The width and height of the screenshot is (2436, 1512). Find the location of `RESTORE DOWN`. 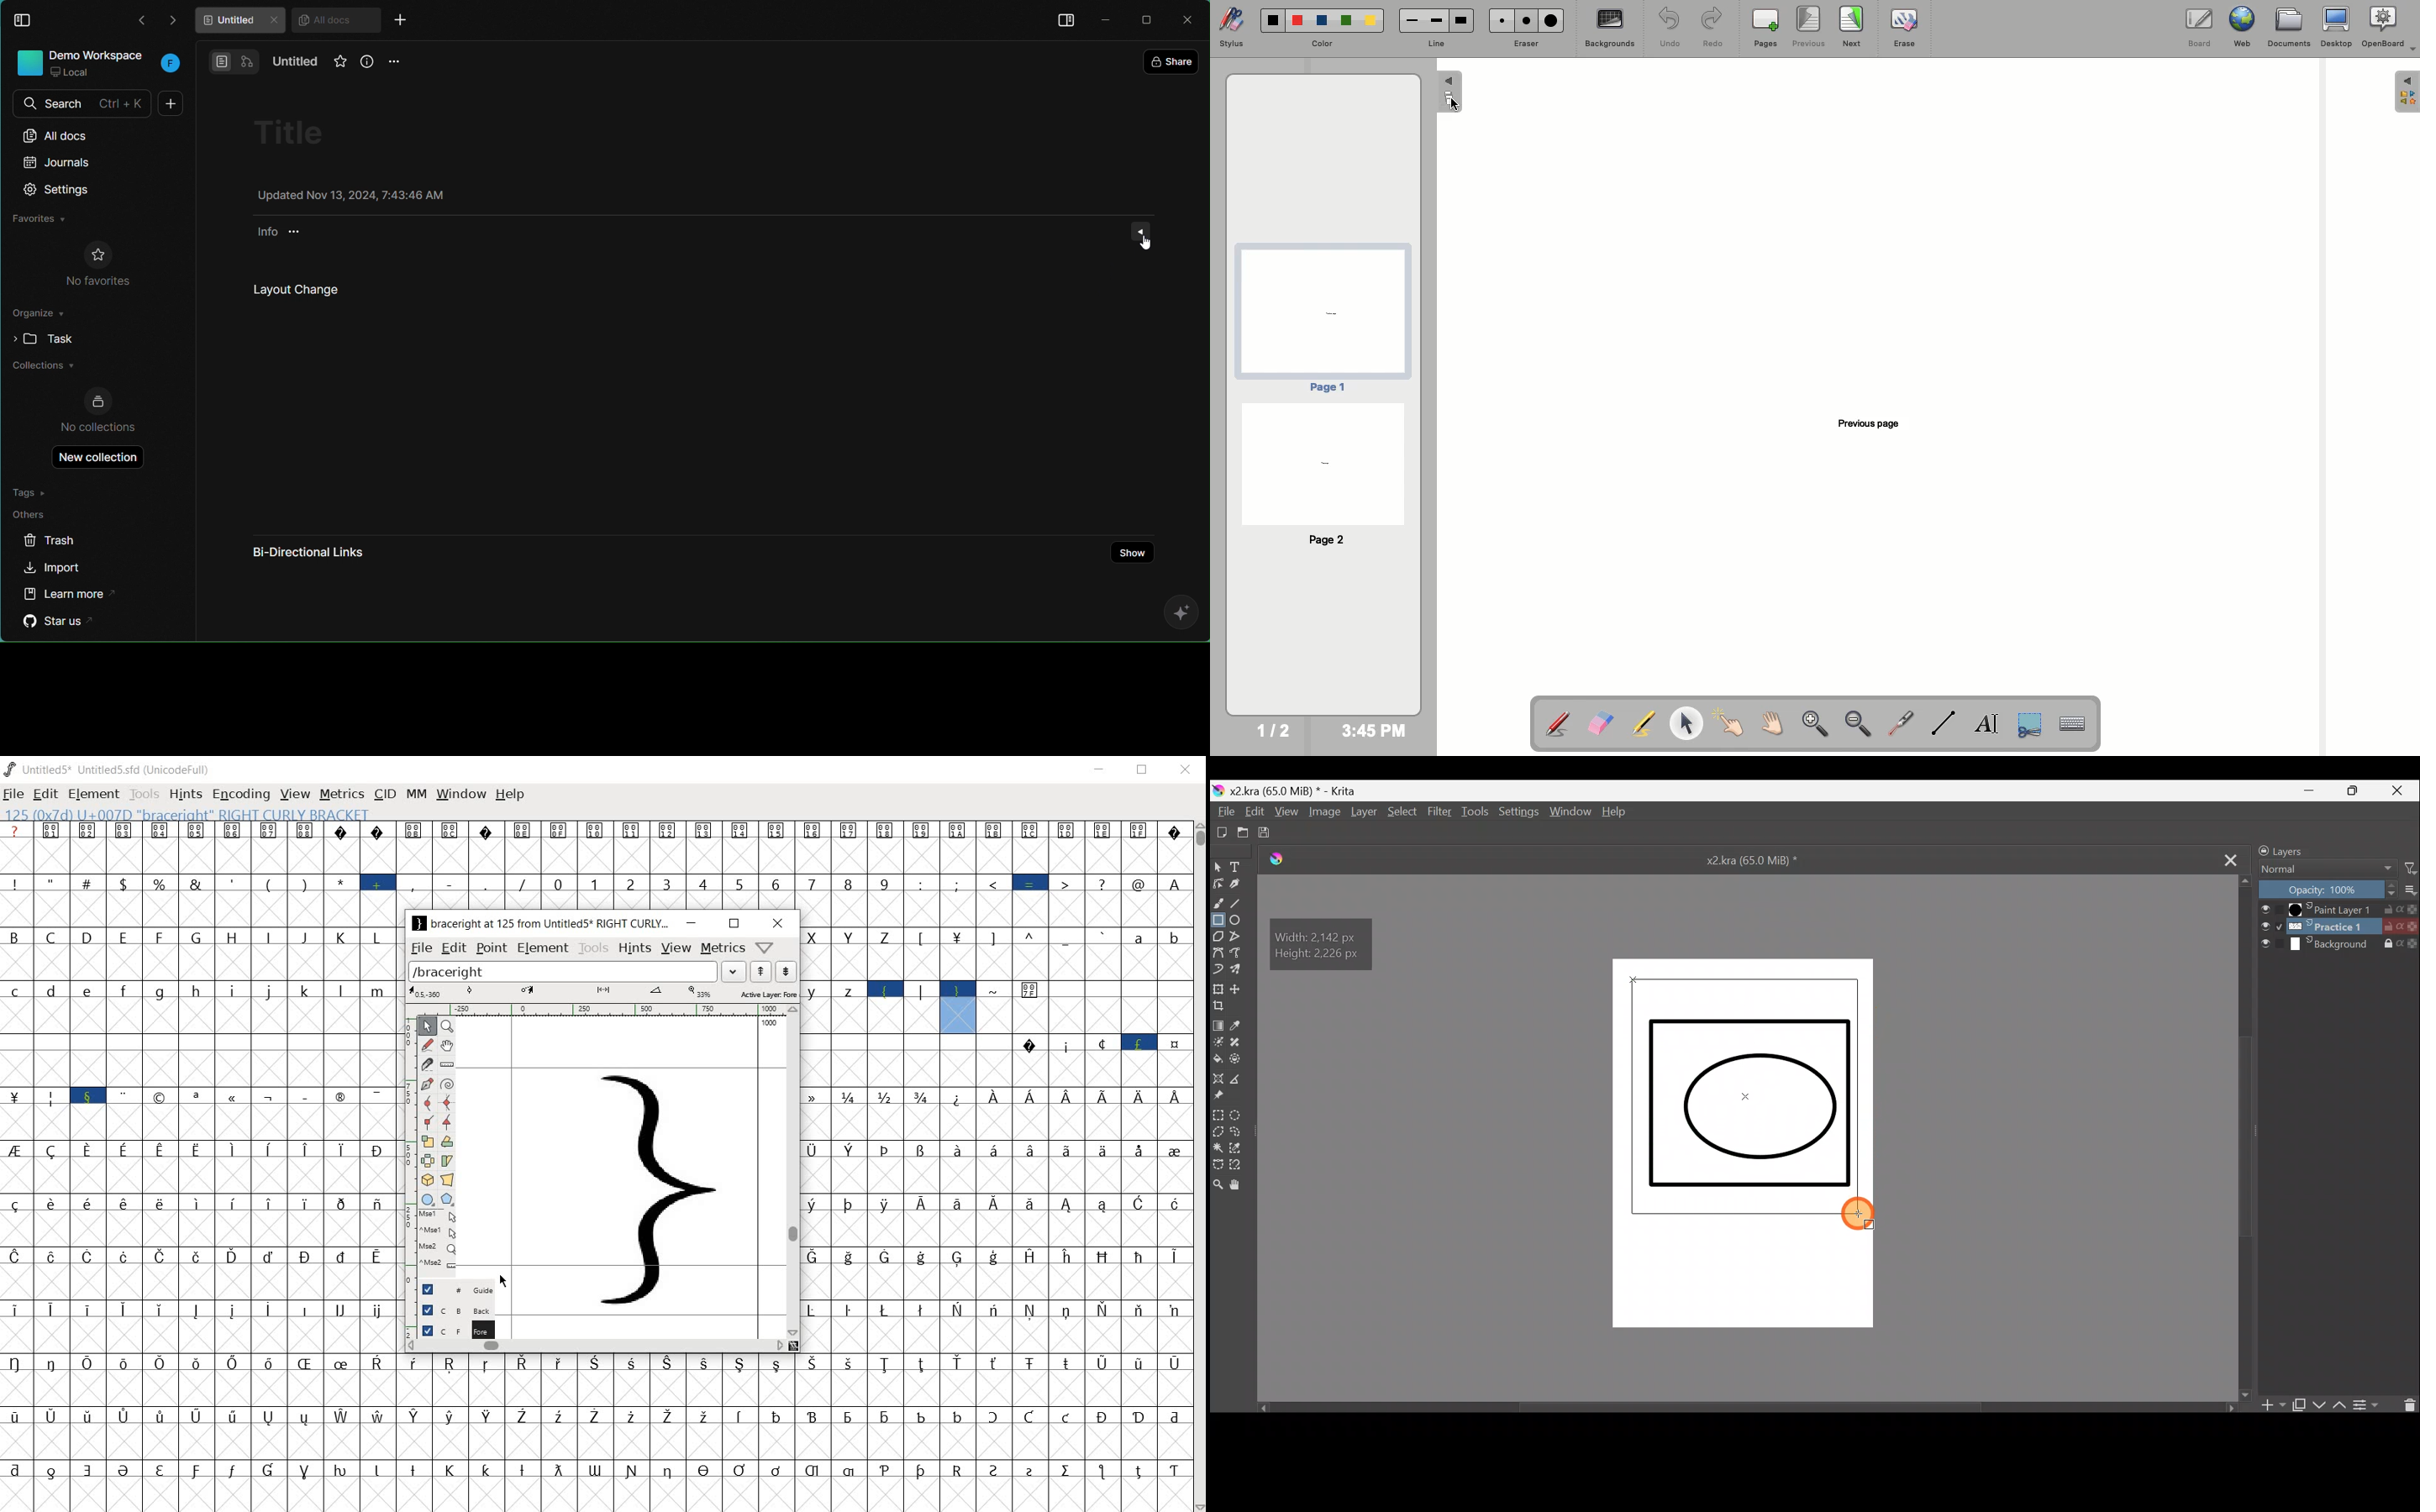

RESTORE DOWN is located at coordinates (1145, 771).